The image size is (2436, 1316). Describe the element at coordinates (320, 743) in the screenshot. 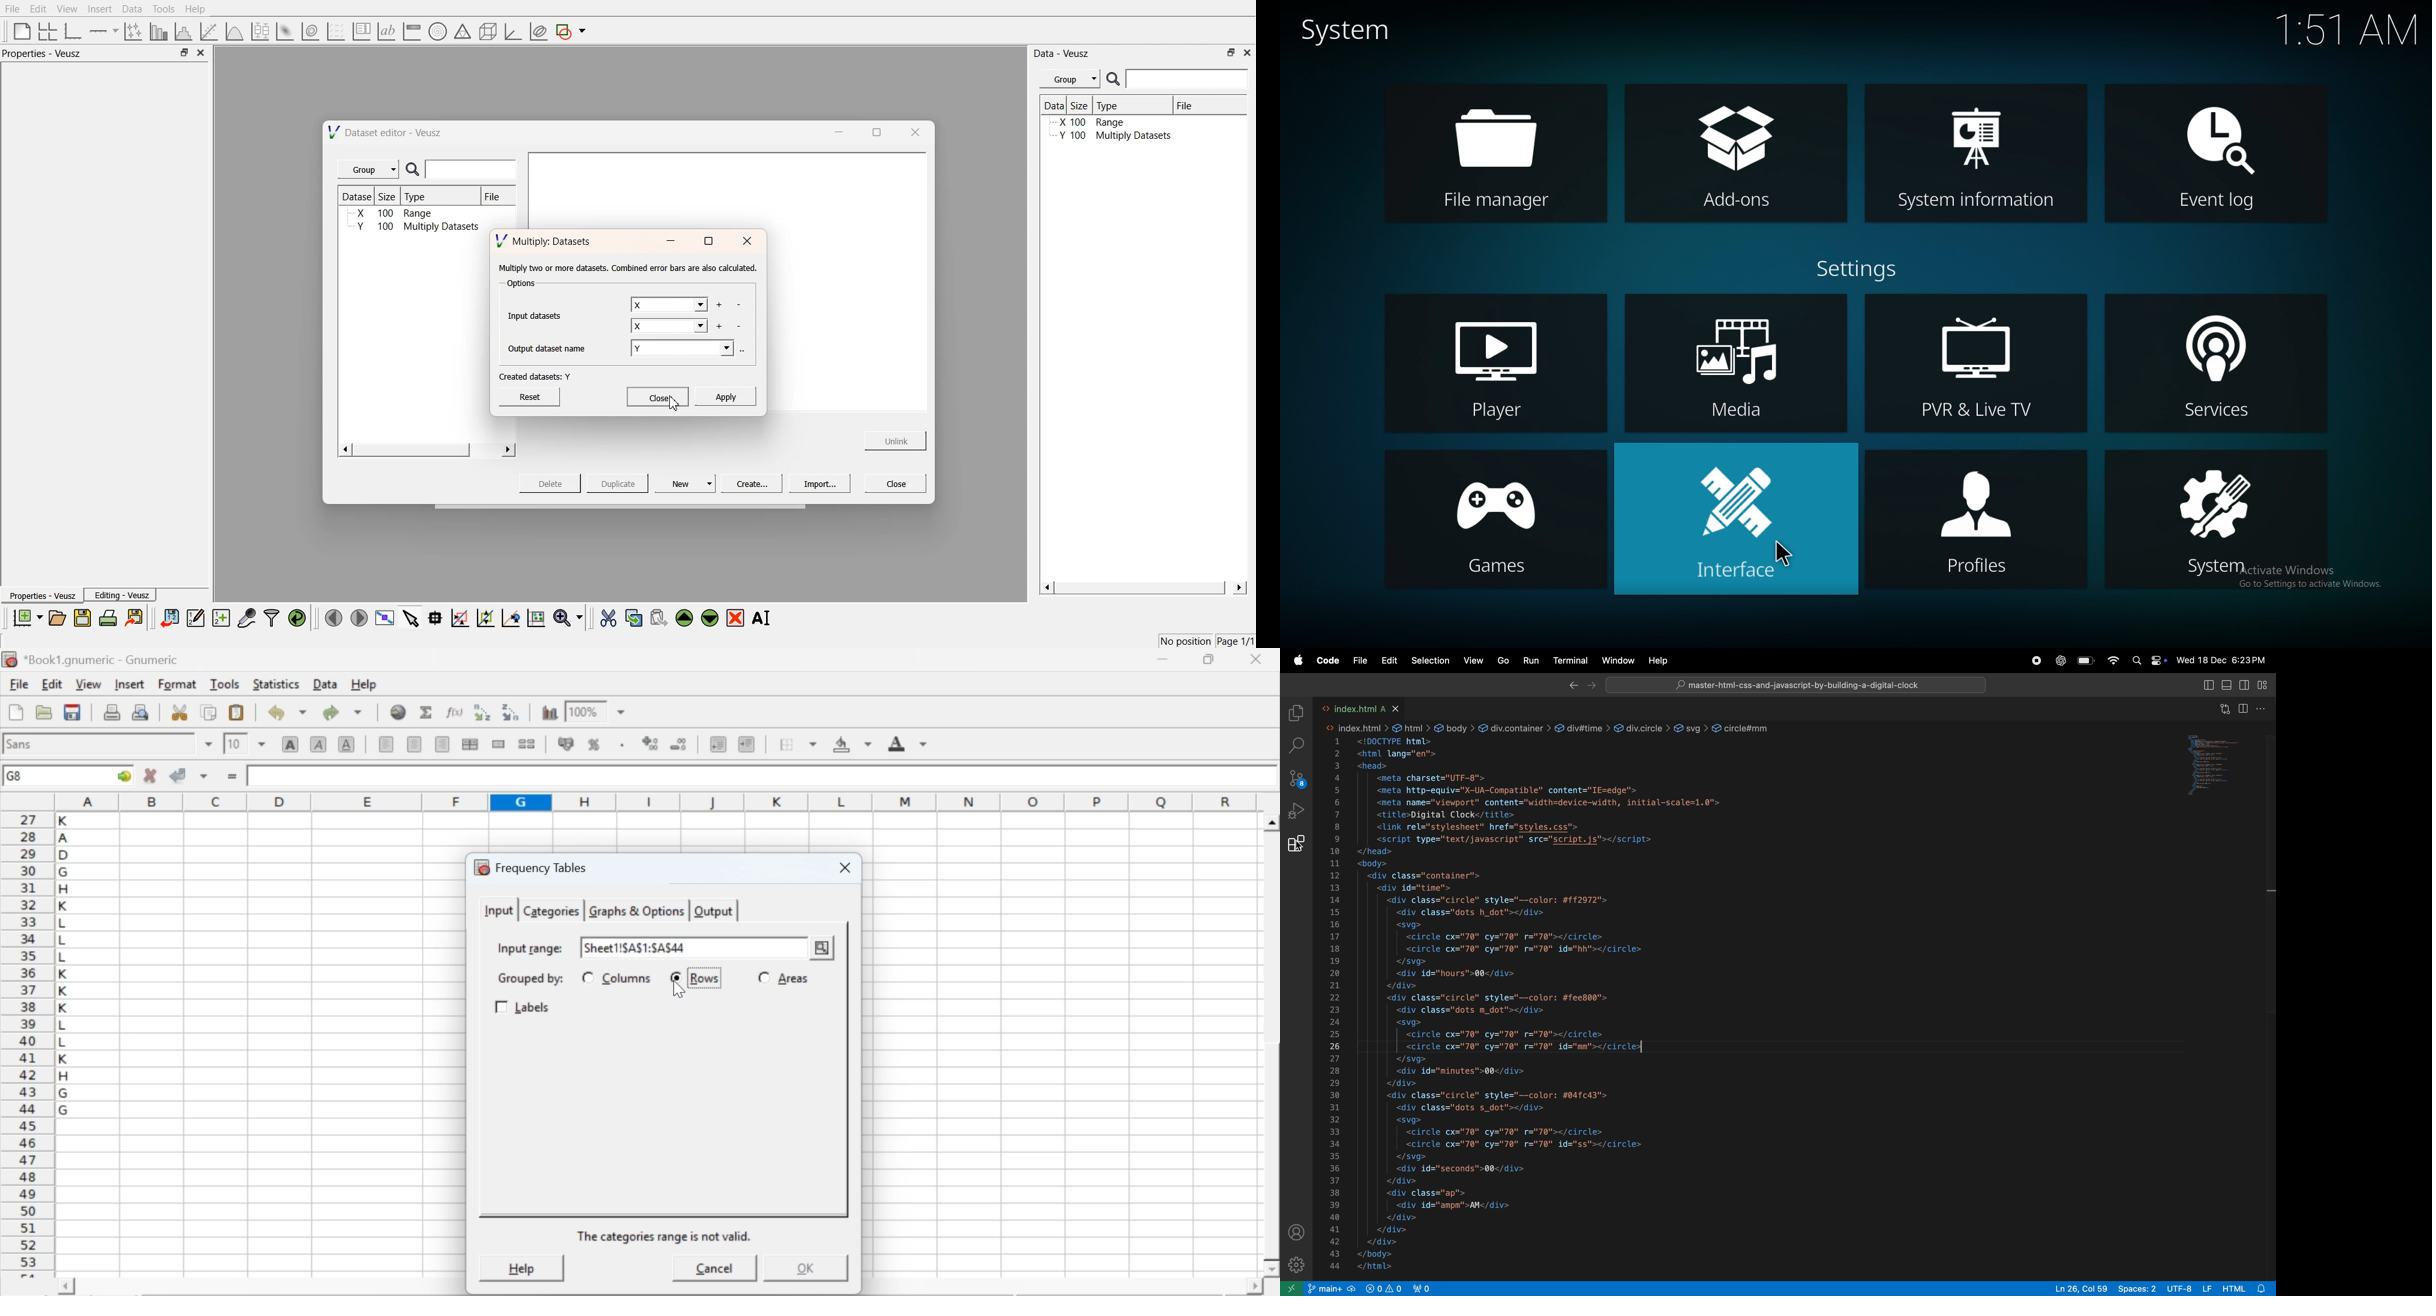

I see `italic` at that location.